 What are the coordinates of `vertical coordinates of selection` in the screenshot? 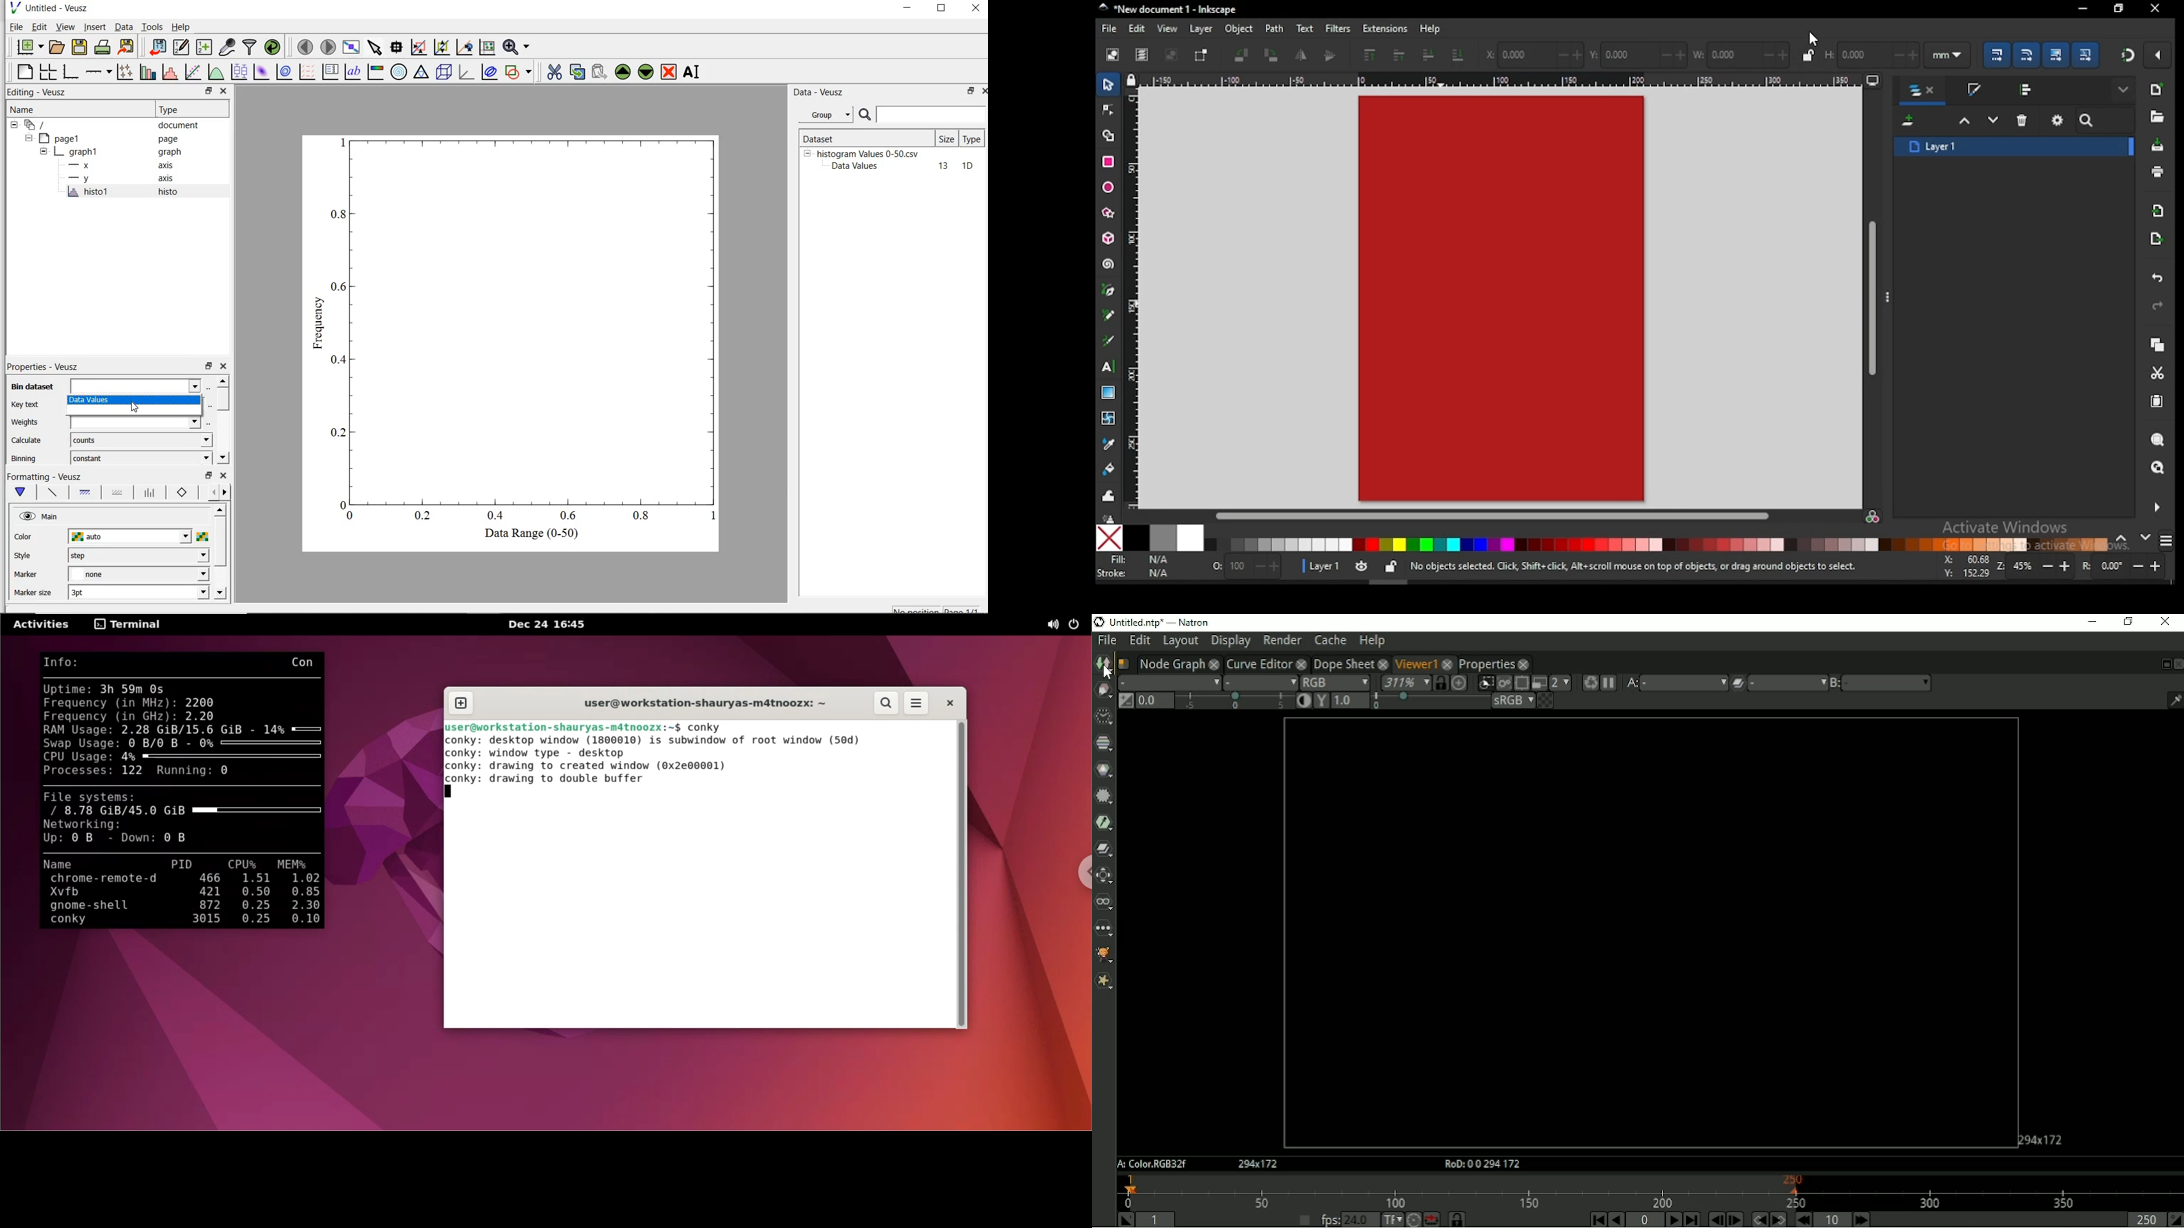 It's located at (1640, 55).